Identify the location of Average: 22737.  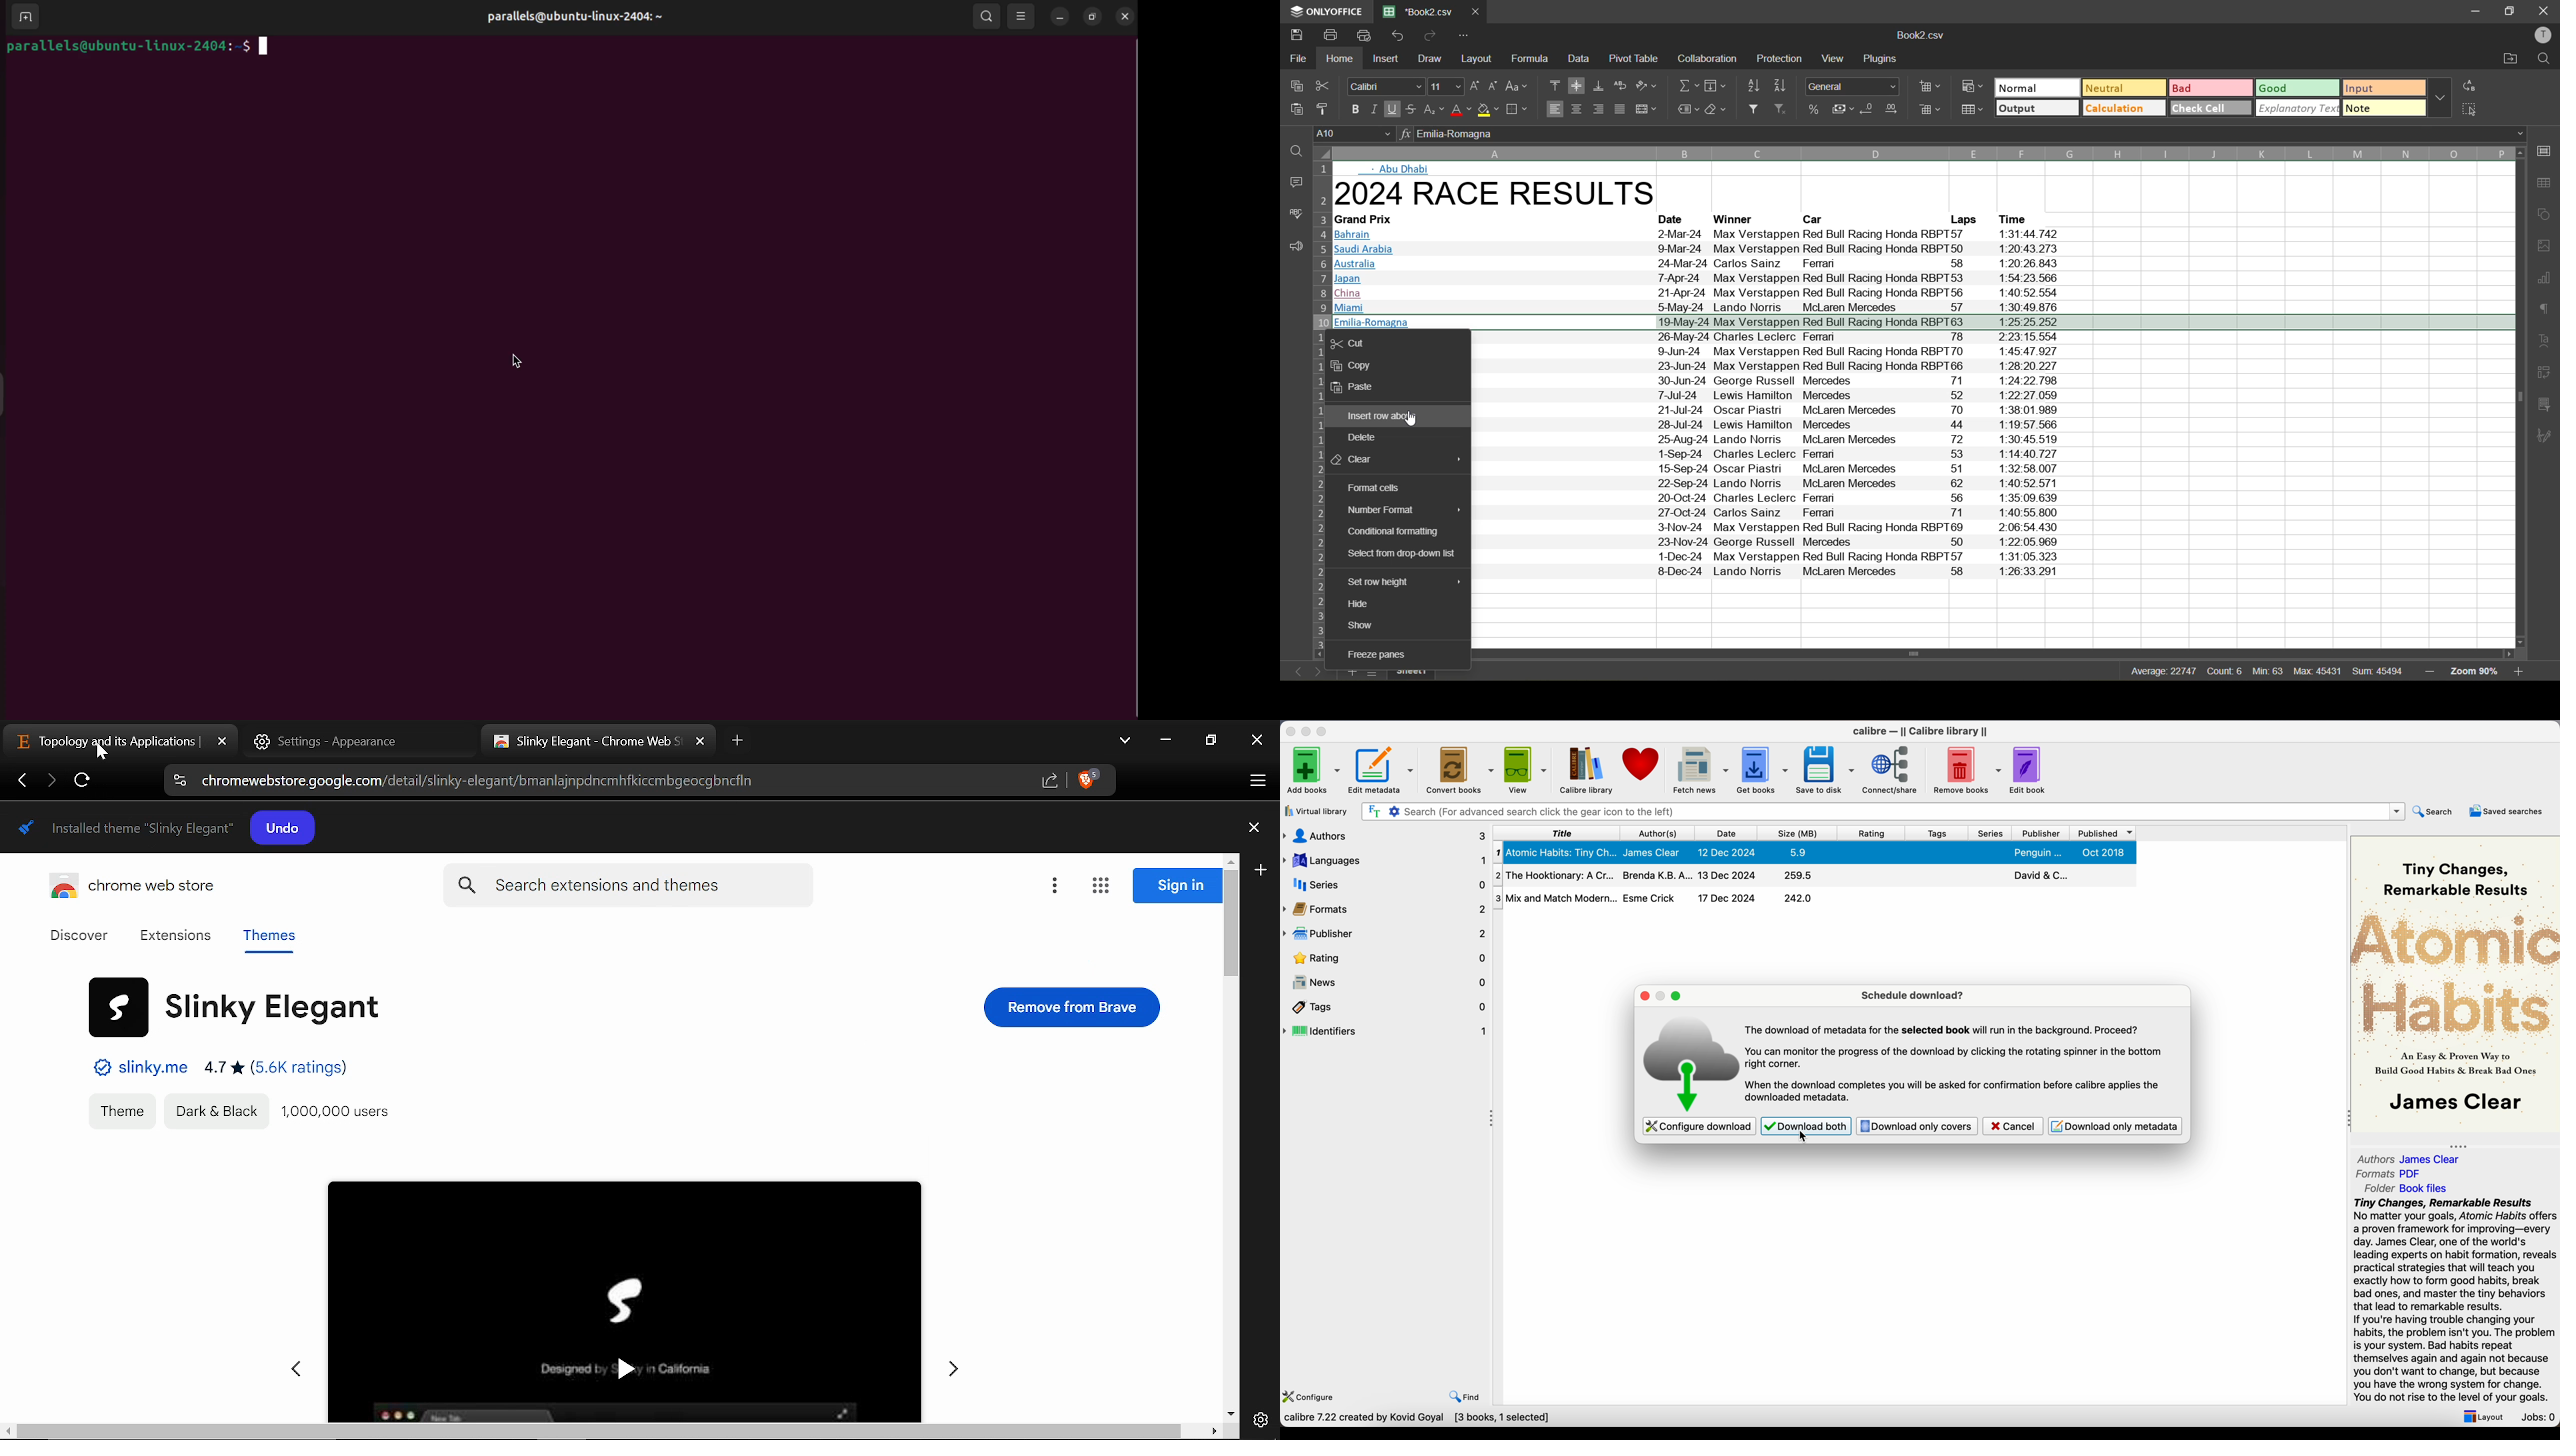
(2164, 671).